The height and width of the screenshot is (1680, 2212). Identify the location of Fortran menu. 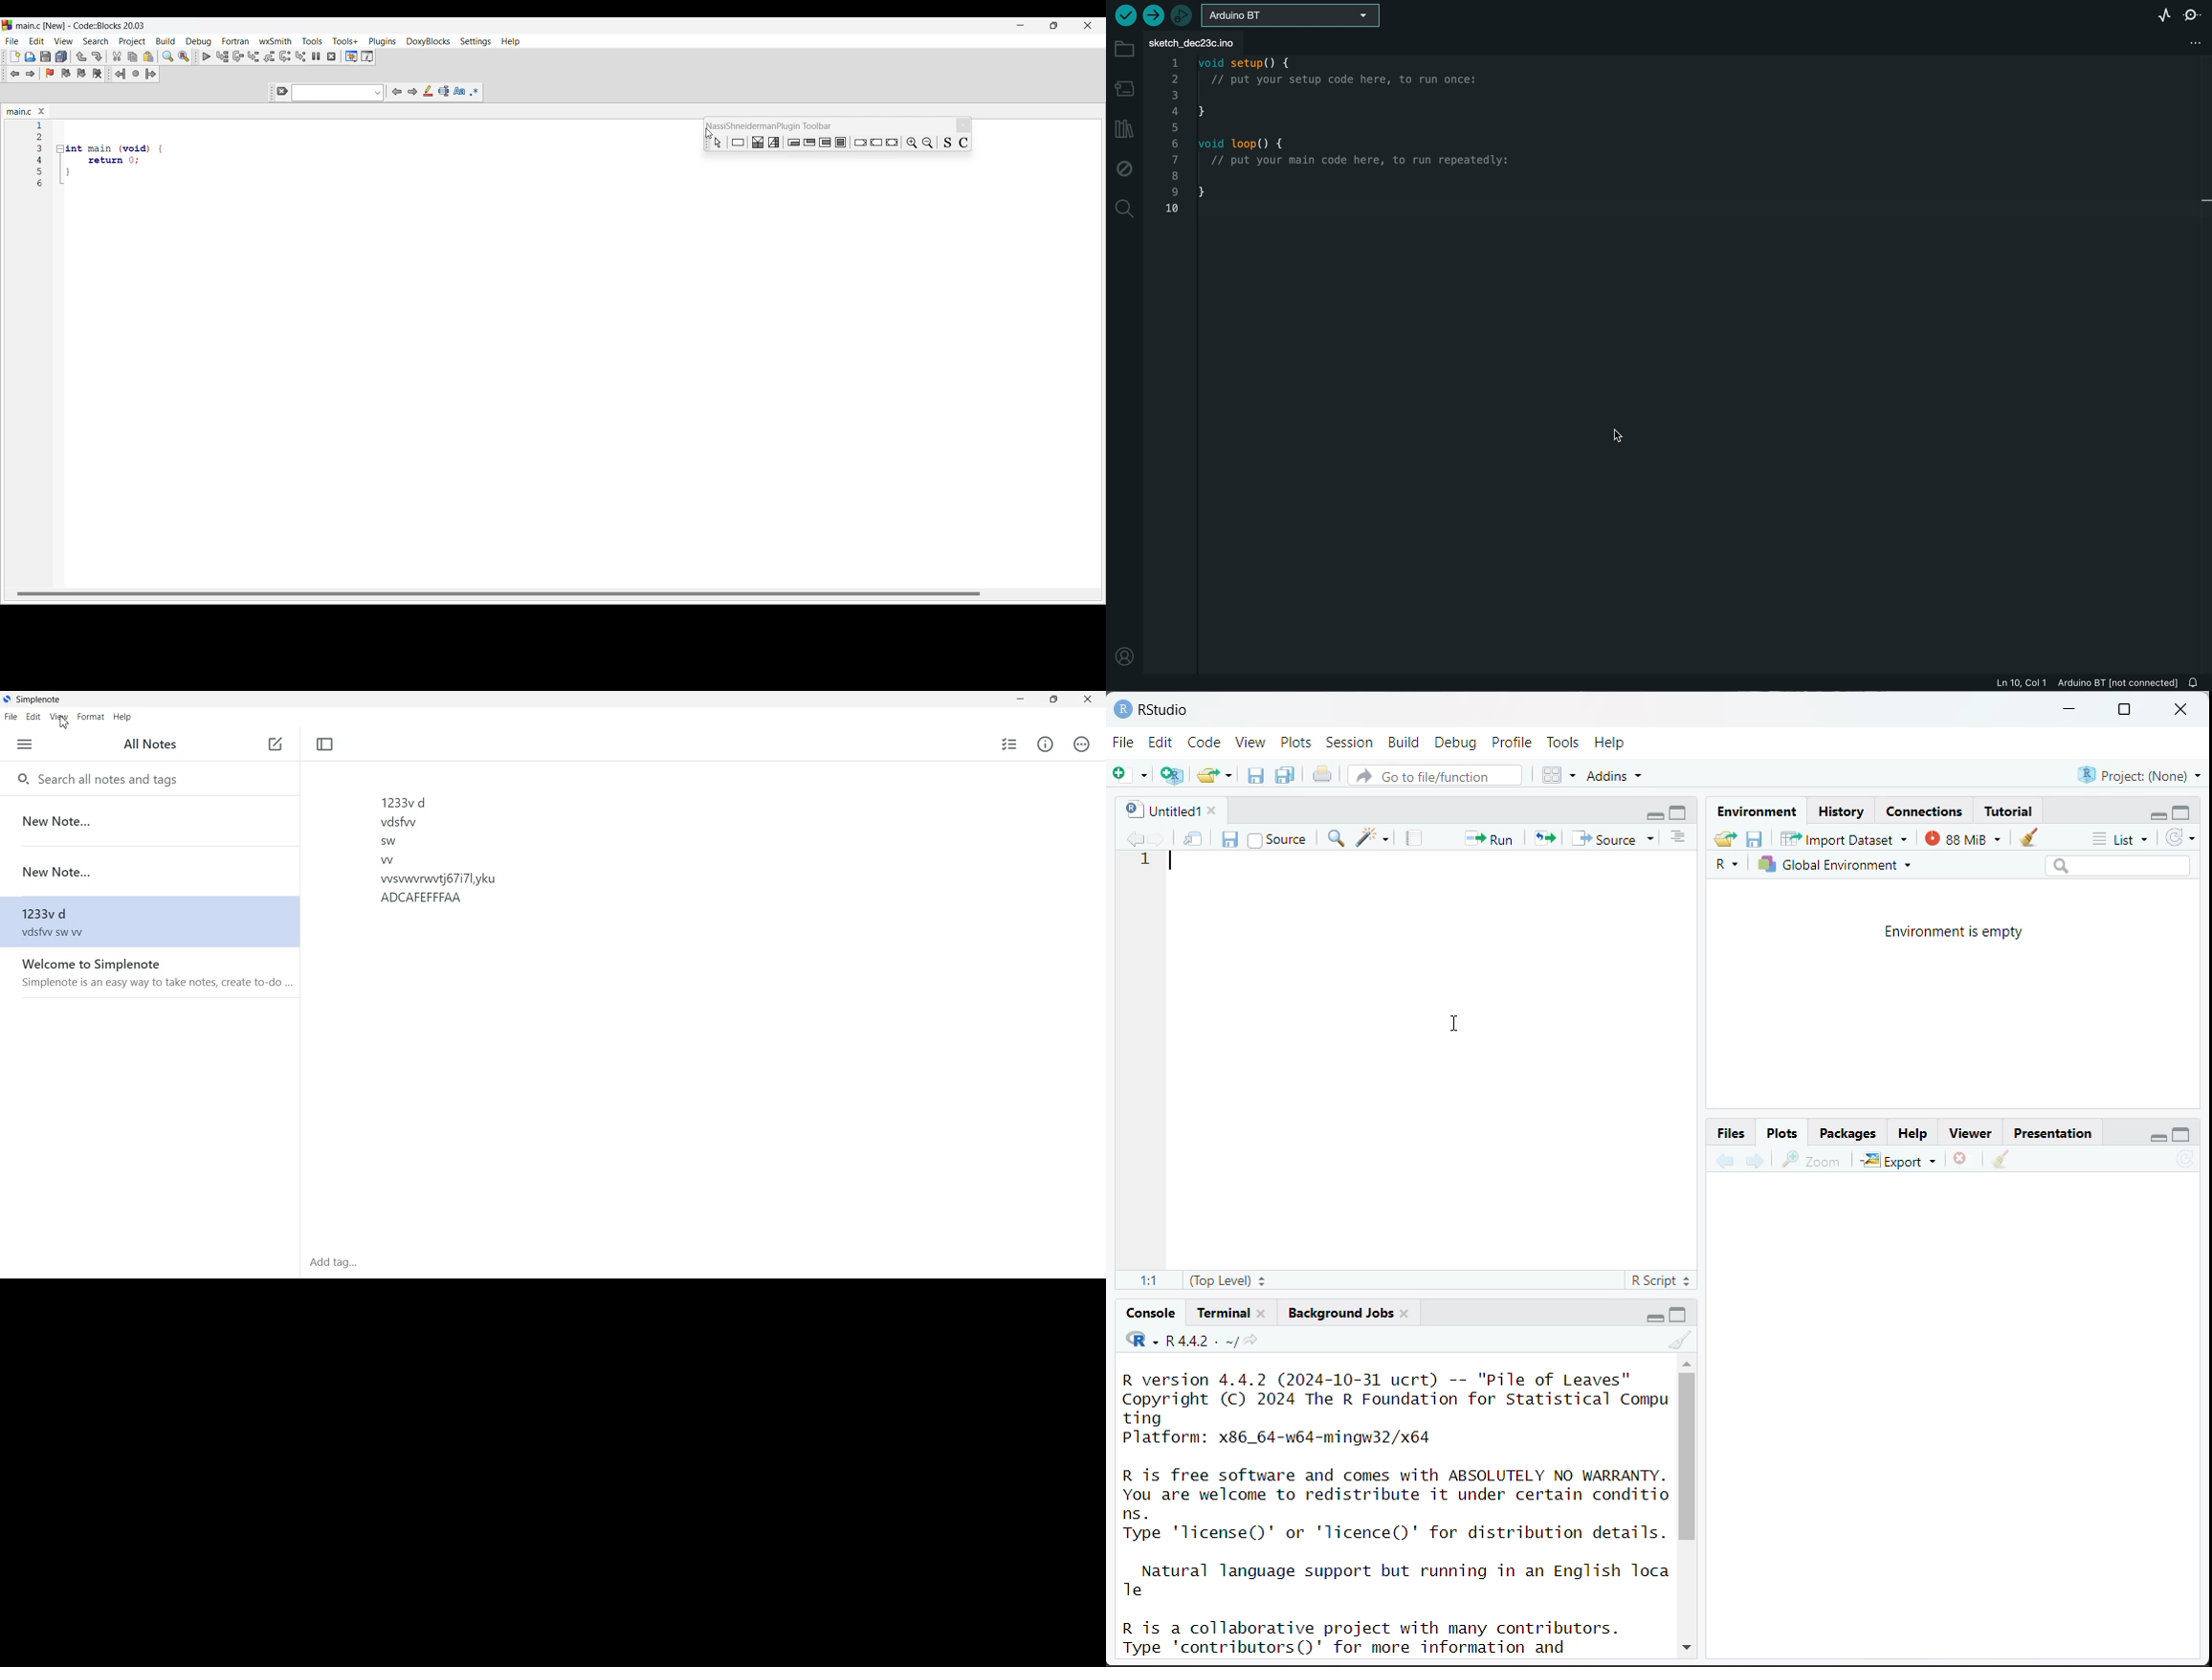
(235, 41).